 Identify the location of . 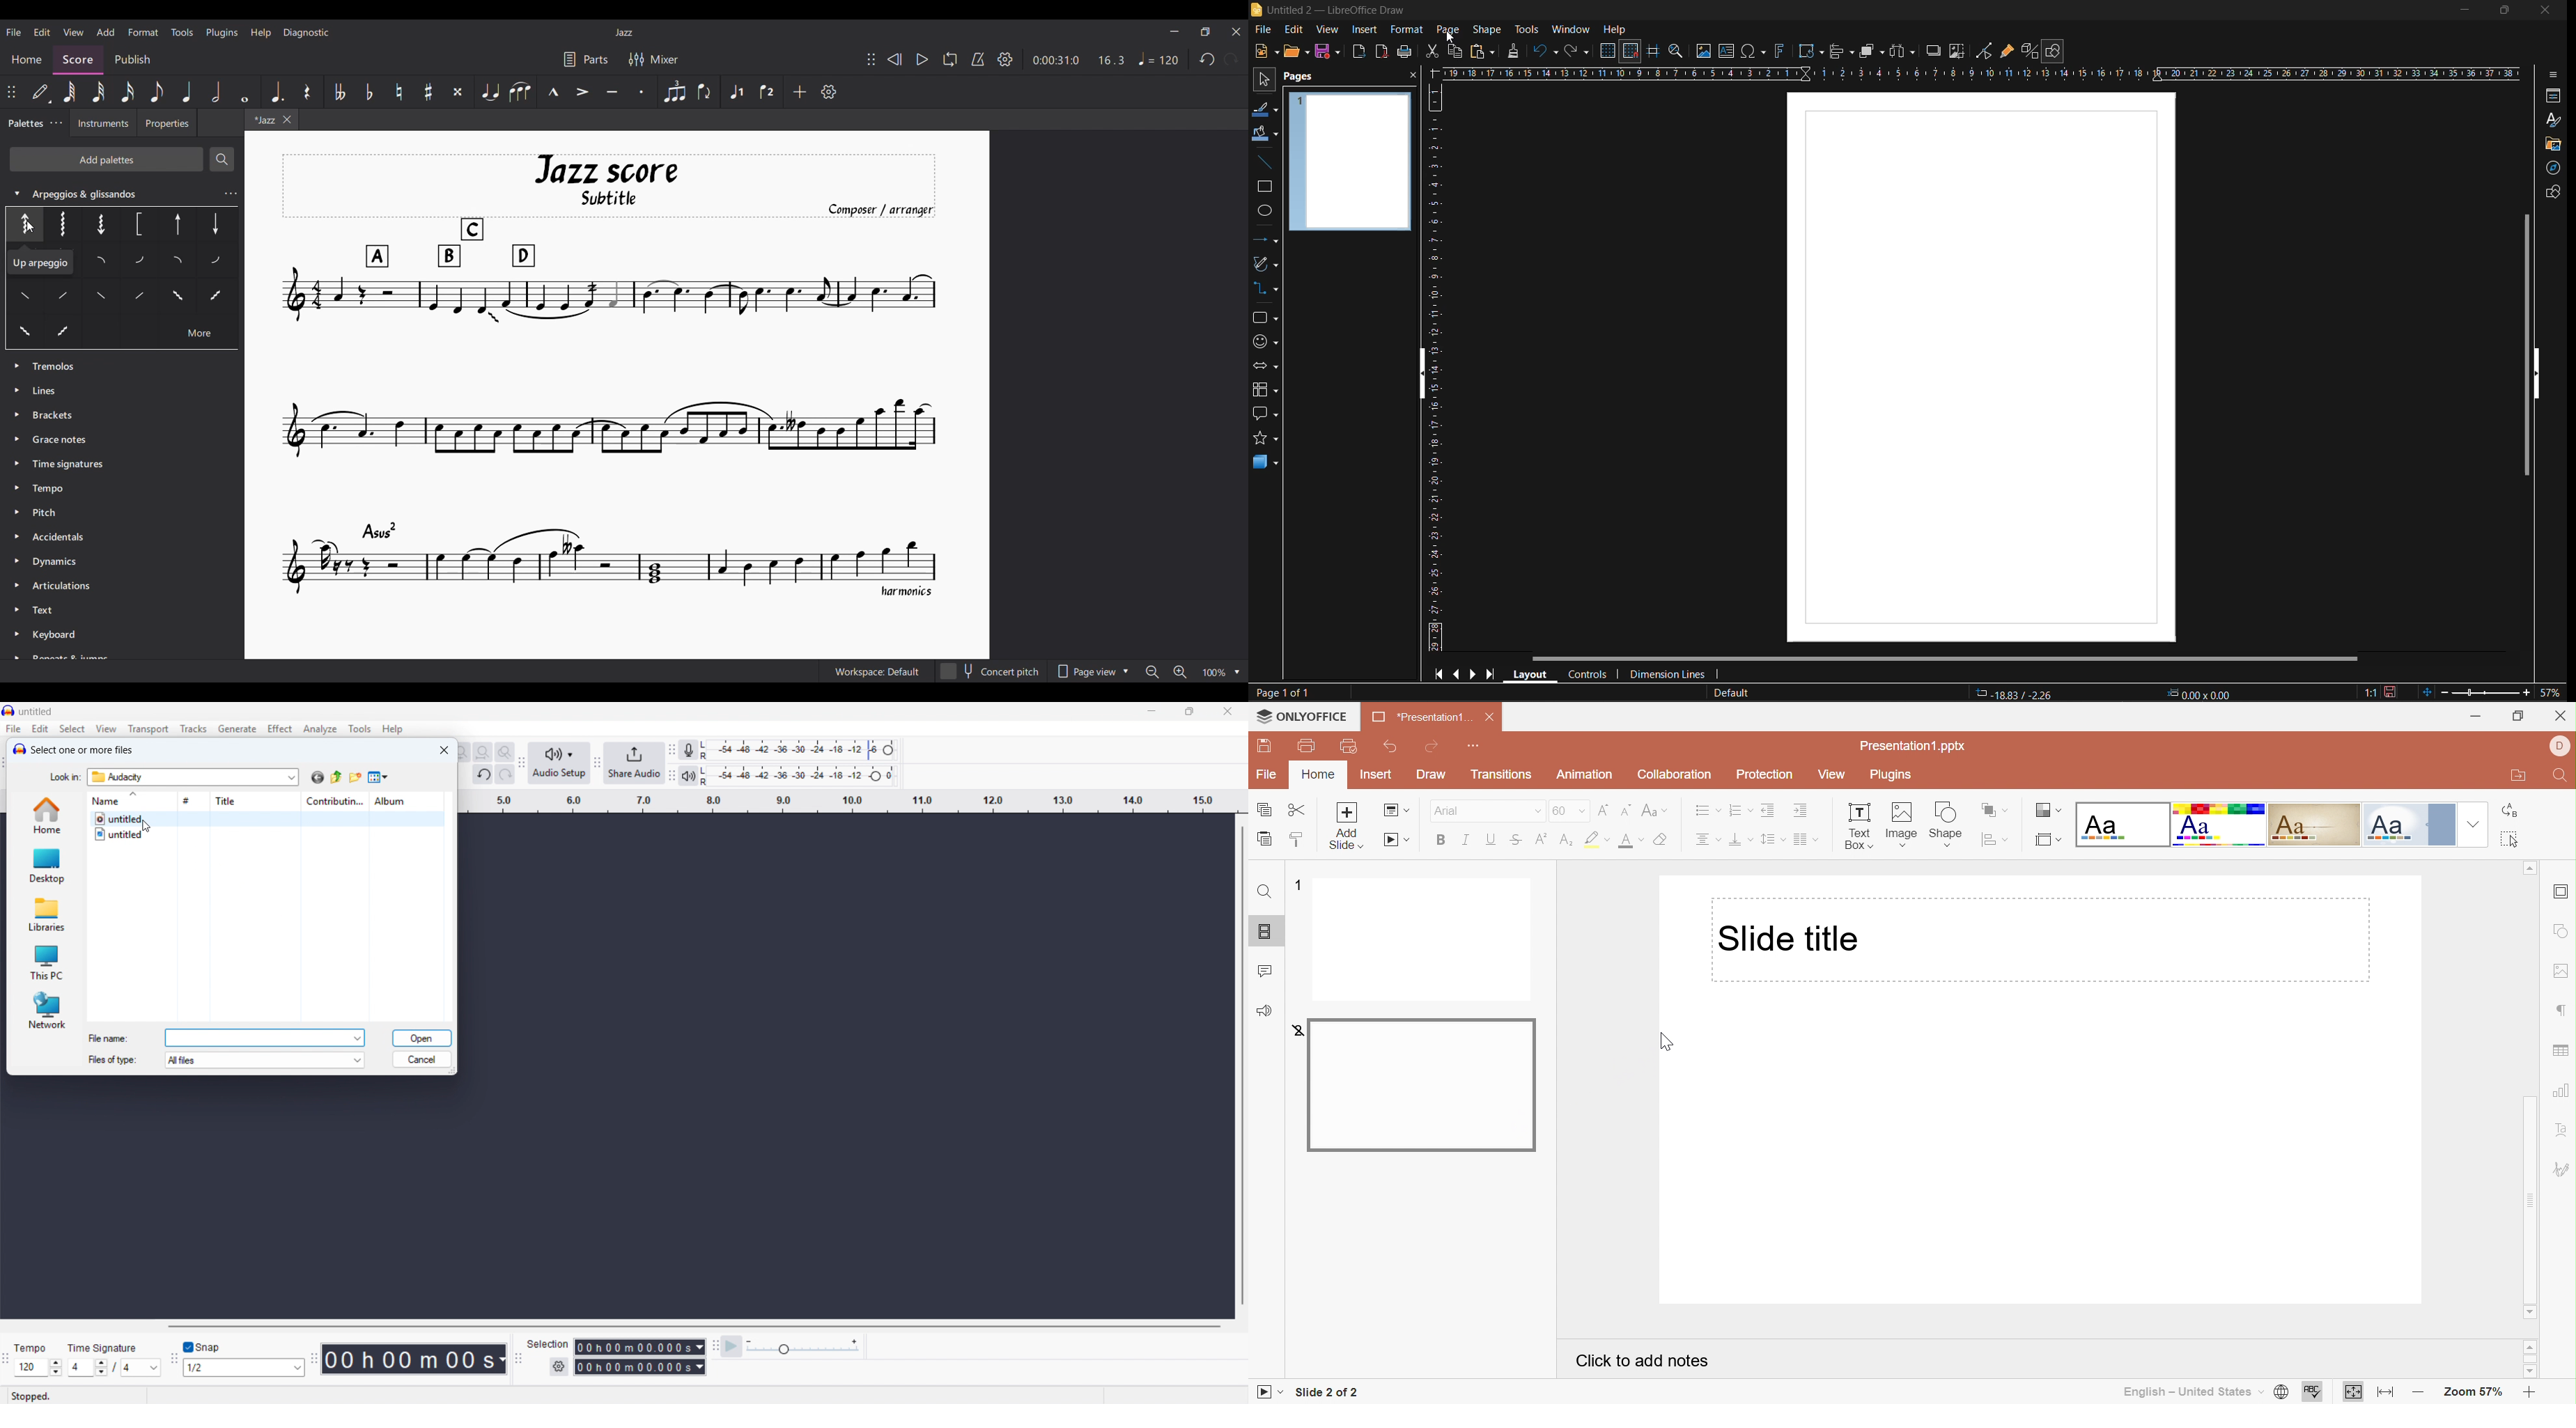
(176, 226).